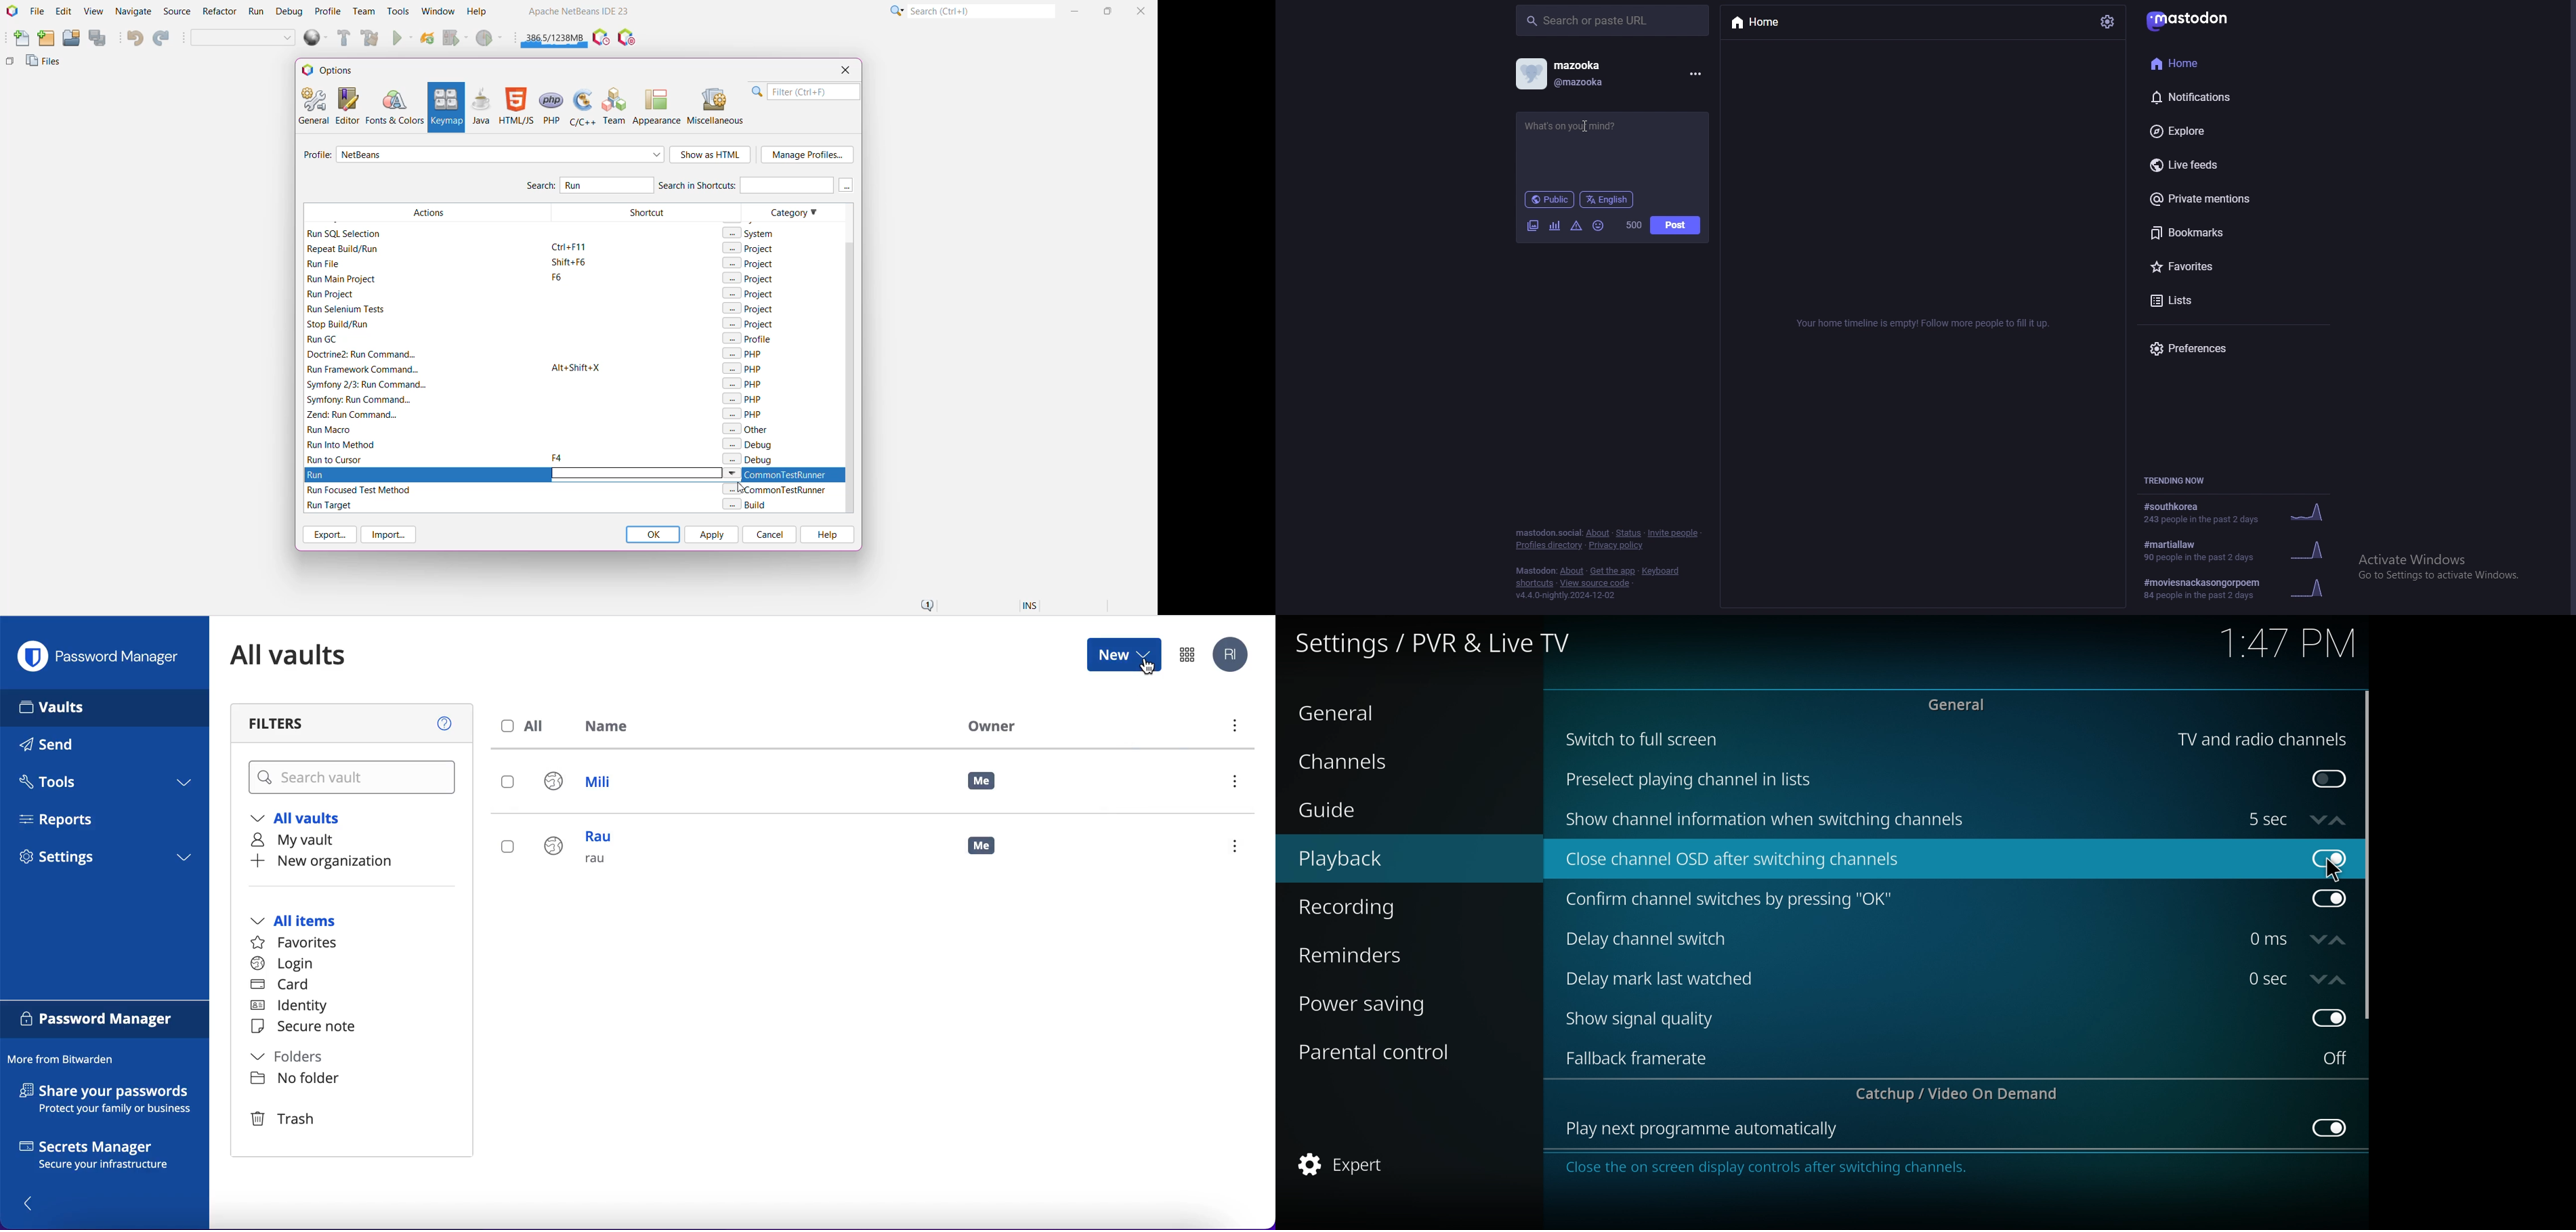 This screenshot has height=1232, width=2576. I want to click on increase time, so click(2338, 821).